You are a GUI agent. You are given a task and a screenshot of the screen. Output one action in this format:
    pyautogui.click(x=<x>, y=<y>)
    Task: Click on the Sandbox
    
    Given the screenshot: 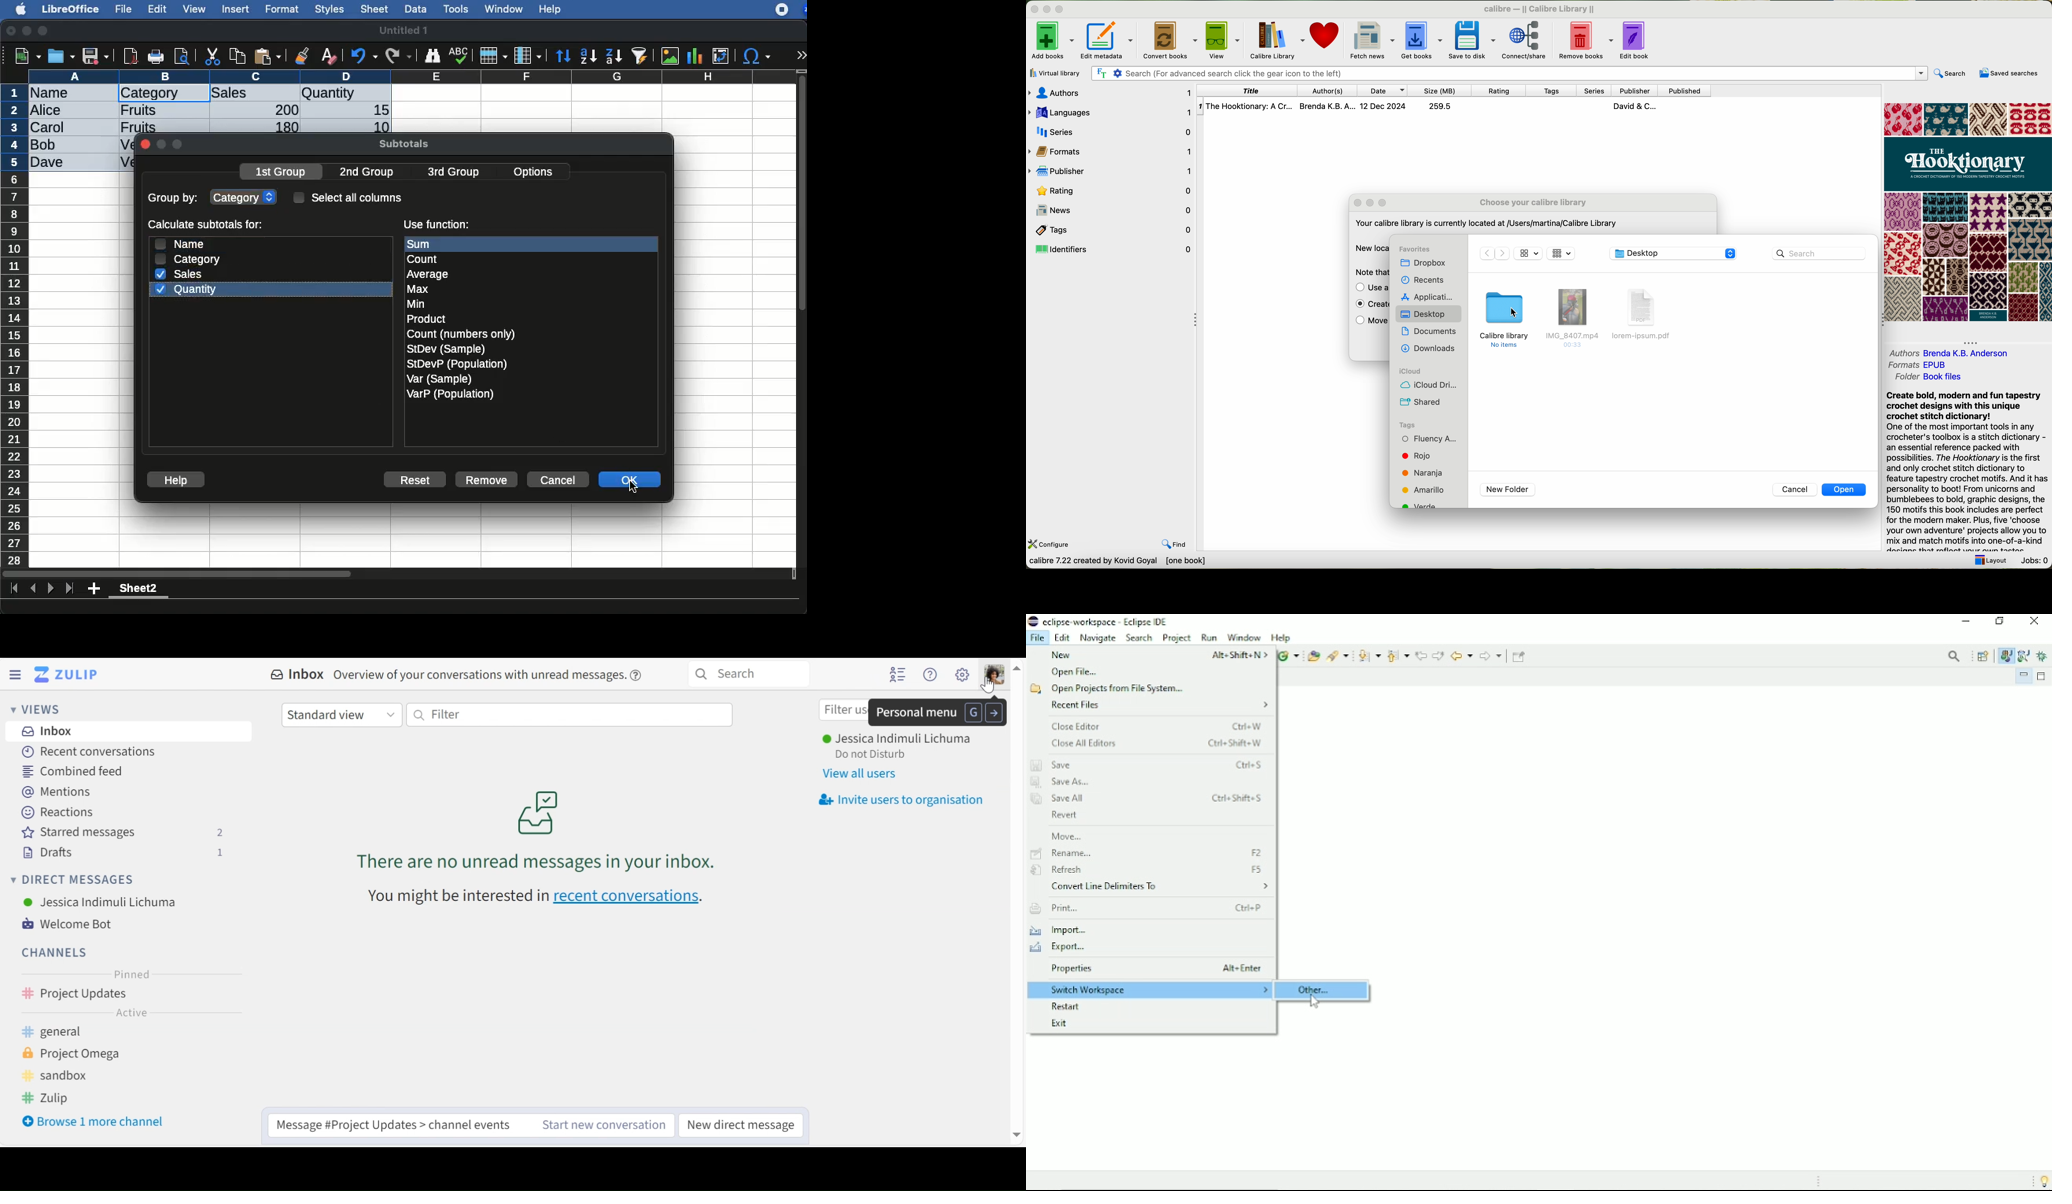 What is the action you would take?
    pyautogui.click(x=62, y=1076)
    